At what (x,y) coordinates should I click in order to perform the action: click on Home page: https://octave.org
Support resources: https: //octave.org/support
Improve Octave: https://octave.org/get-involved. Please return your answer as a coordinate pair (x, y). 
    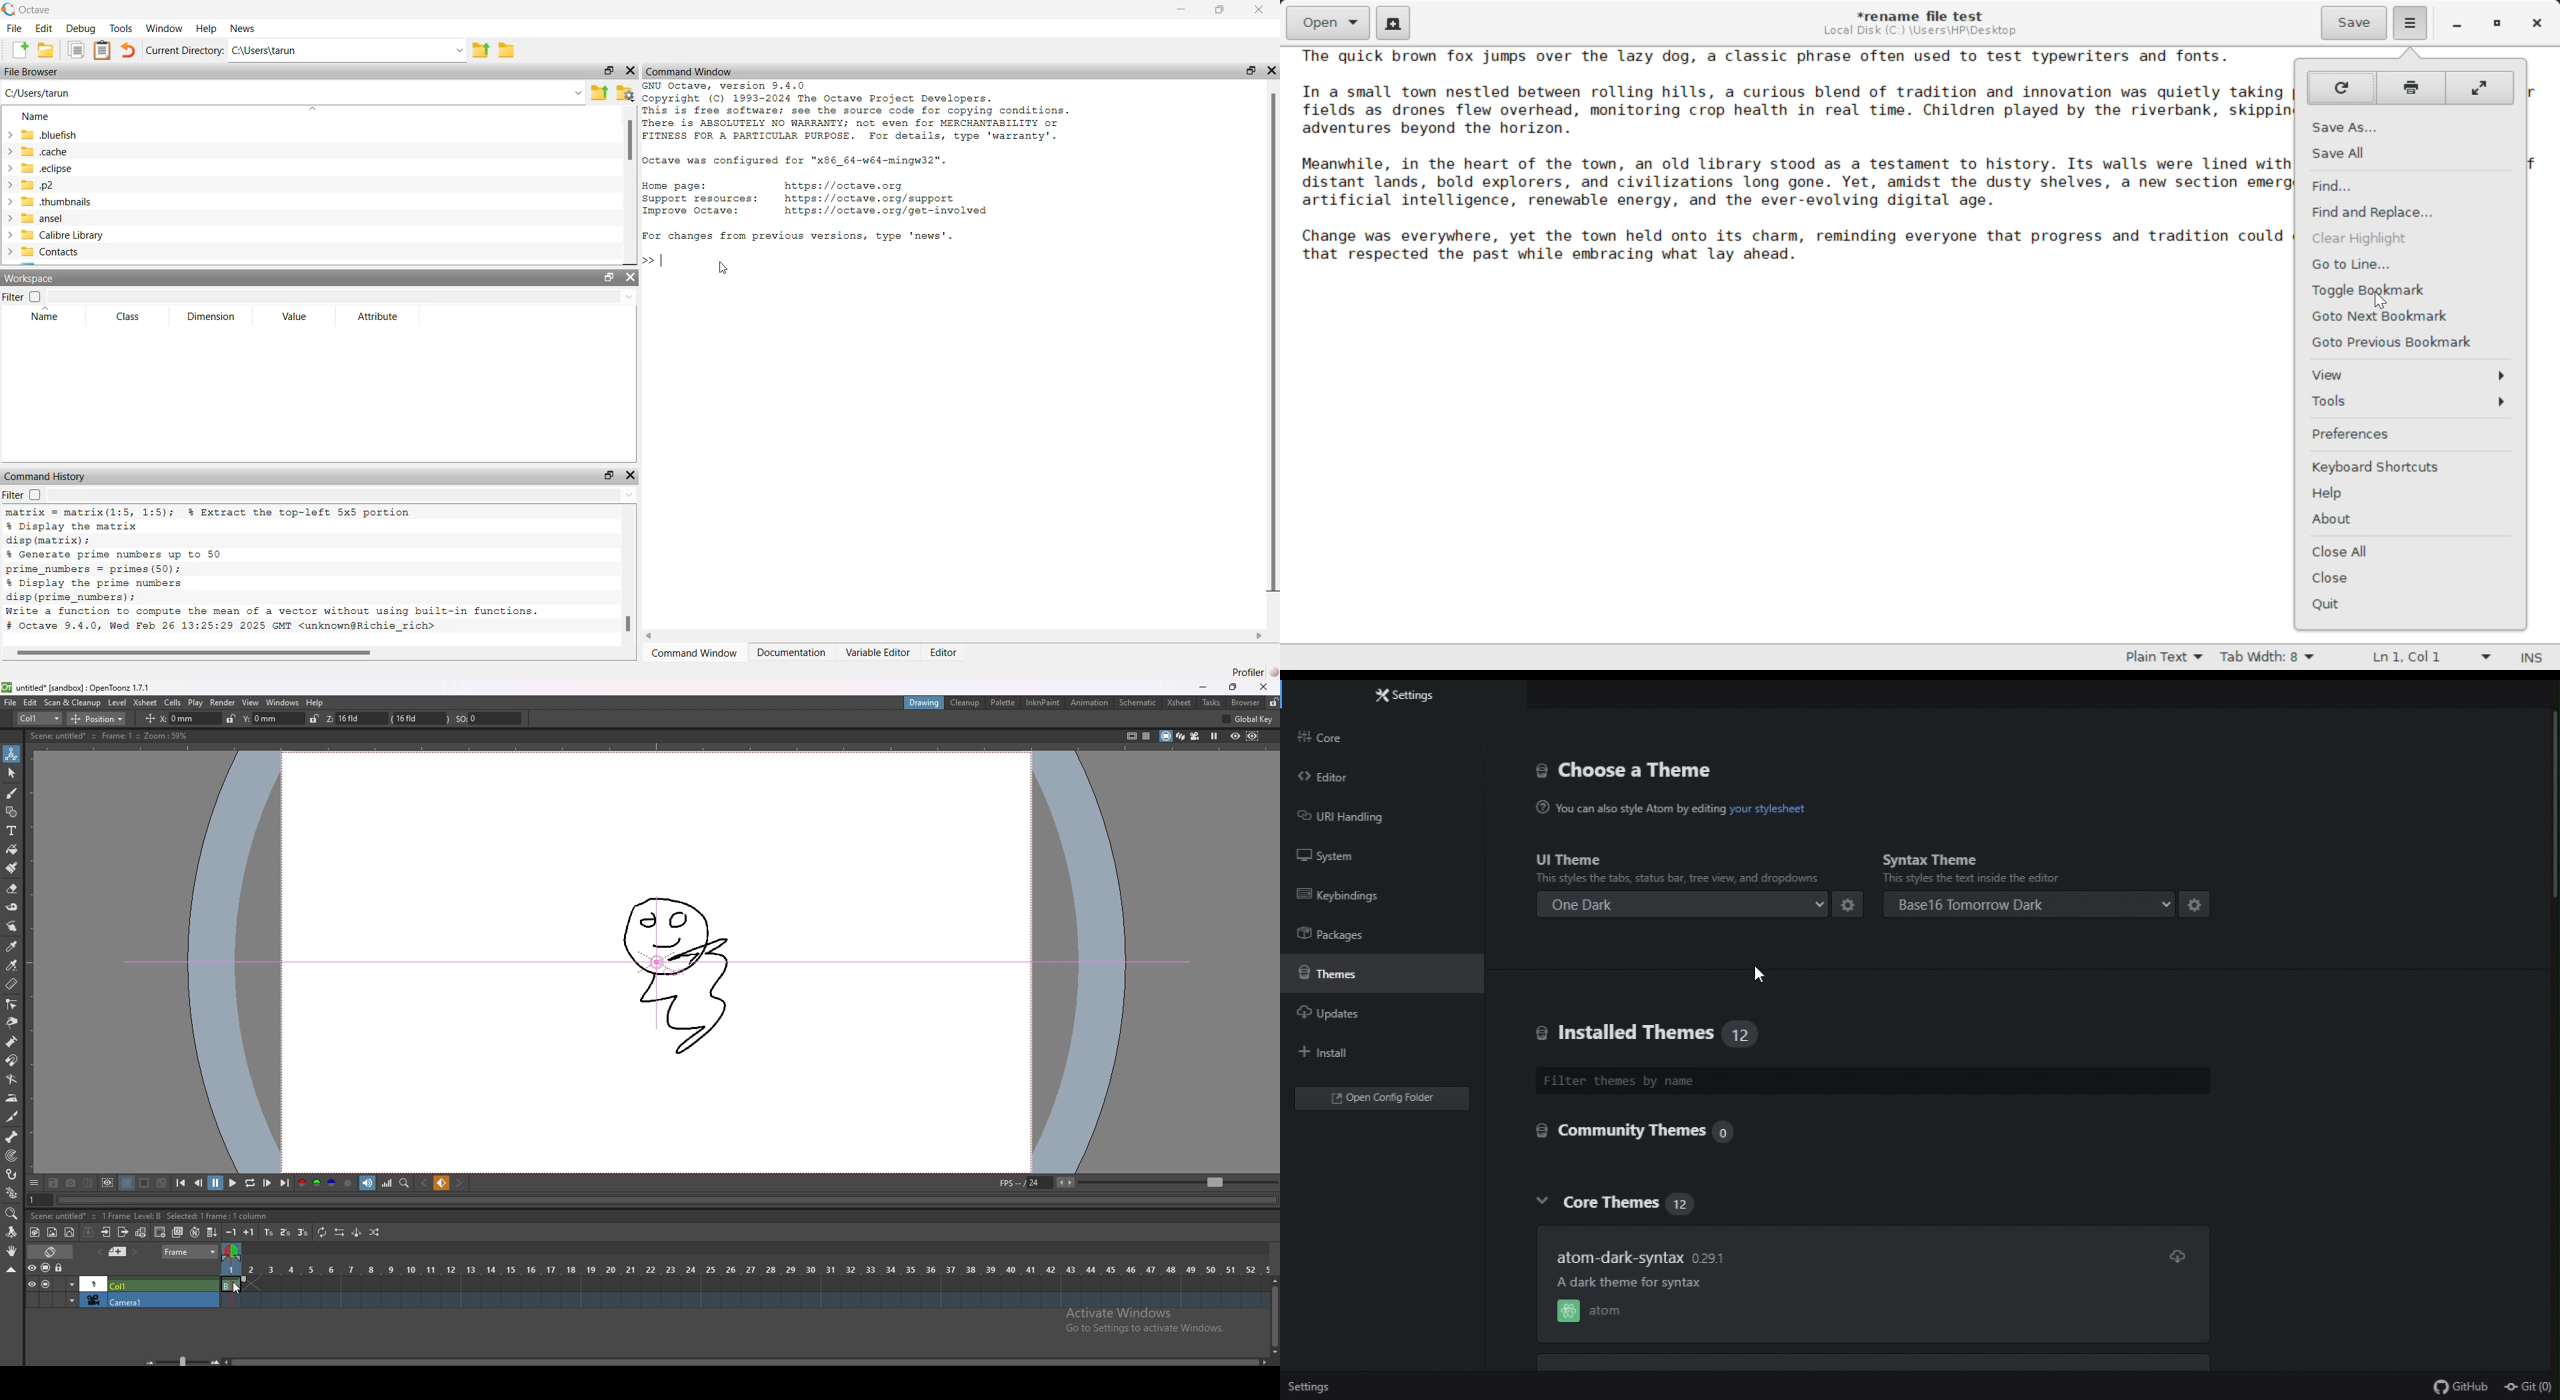
    Looking at the image, I should click on (817, 199).